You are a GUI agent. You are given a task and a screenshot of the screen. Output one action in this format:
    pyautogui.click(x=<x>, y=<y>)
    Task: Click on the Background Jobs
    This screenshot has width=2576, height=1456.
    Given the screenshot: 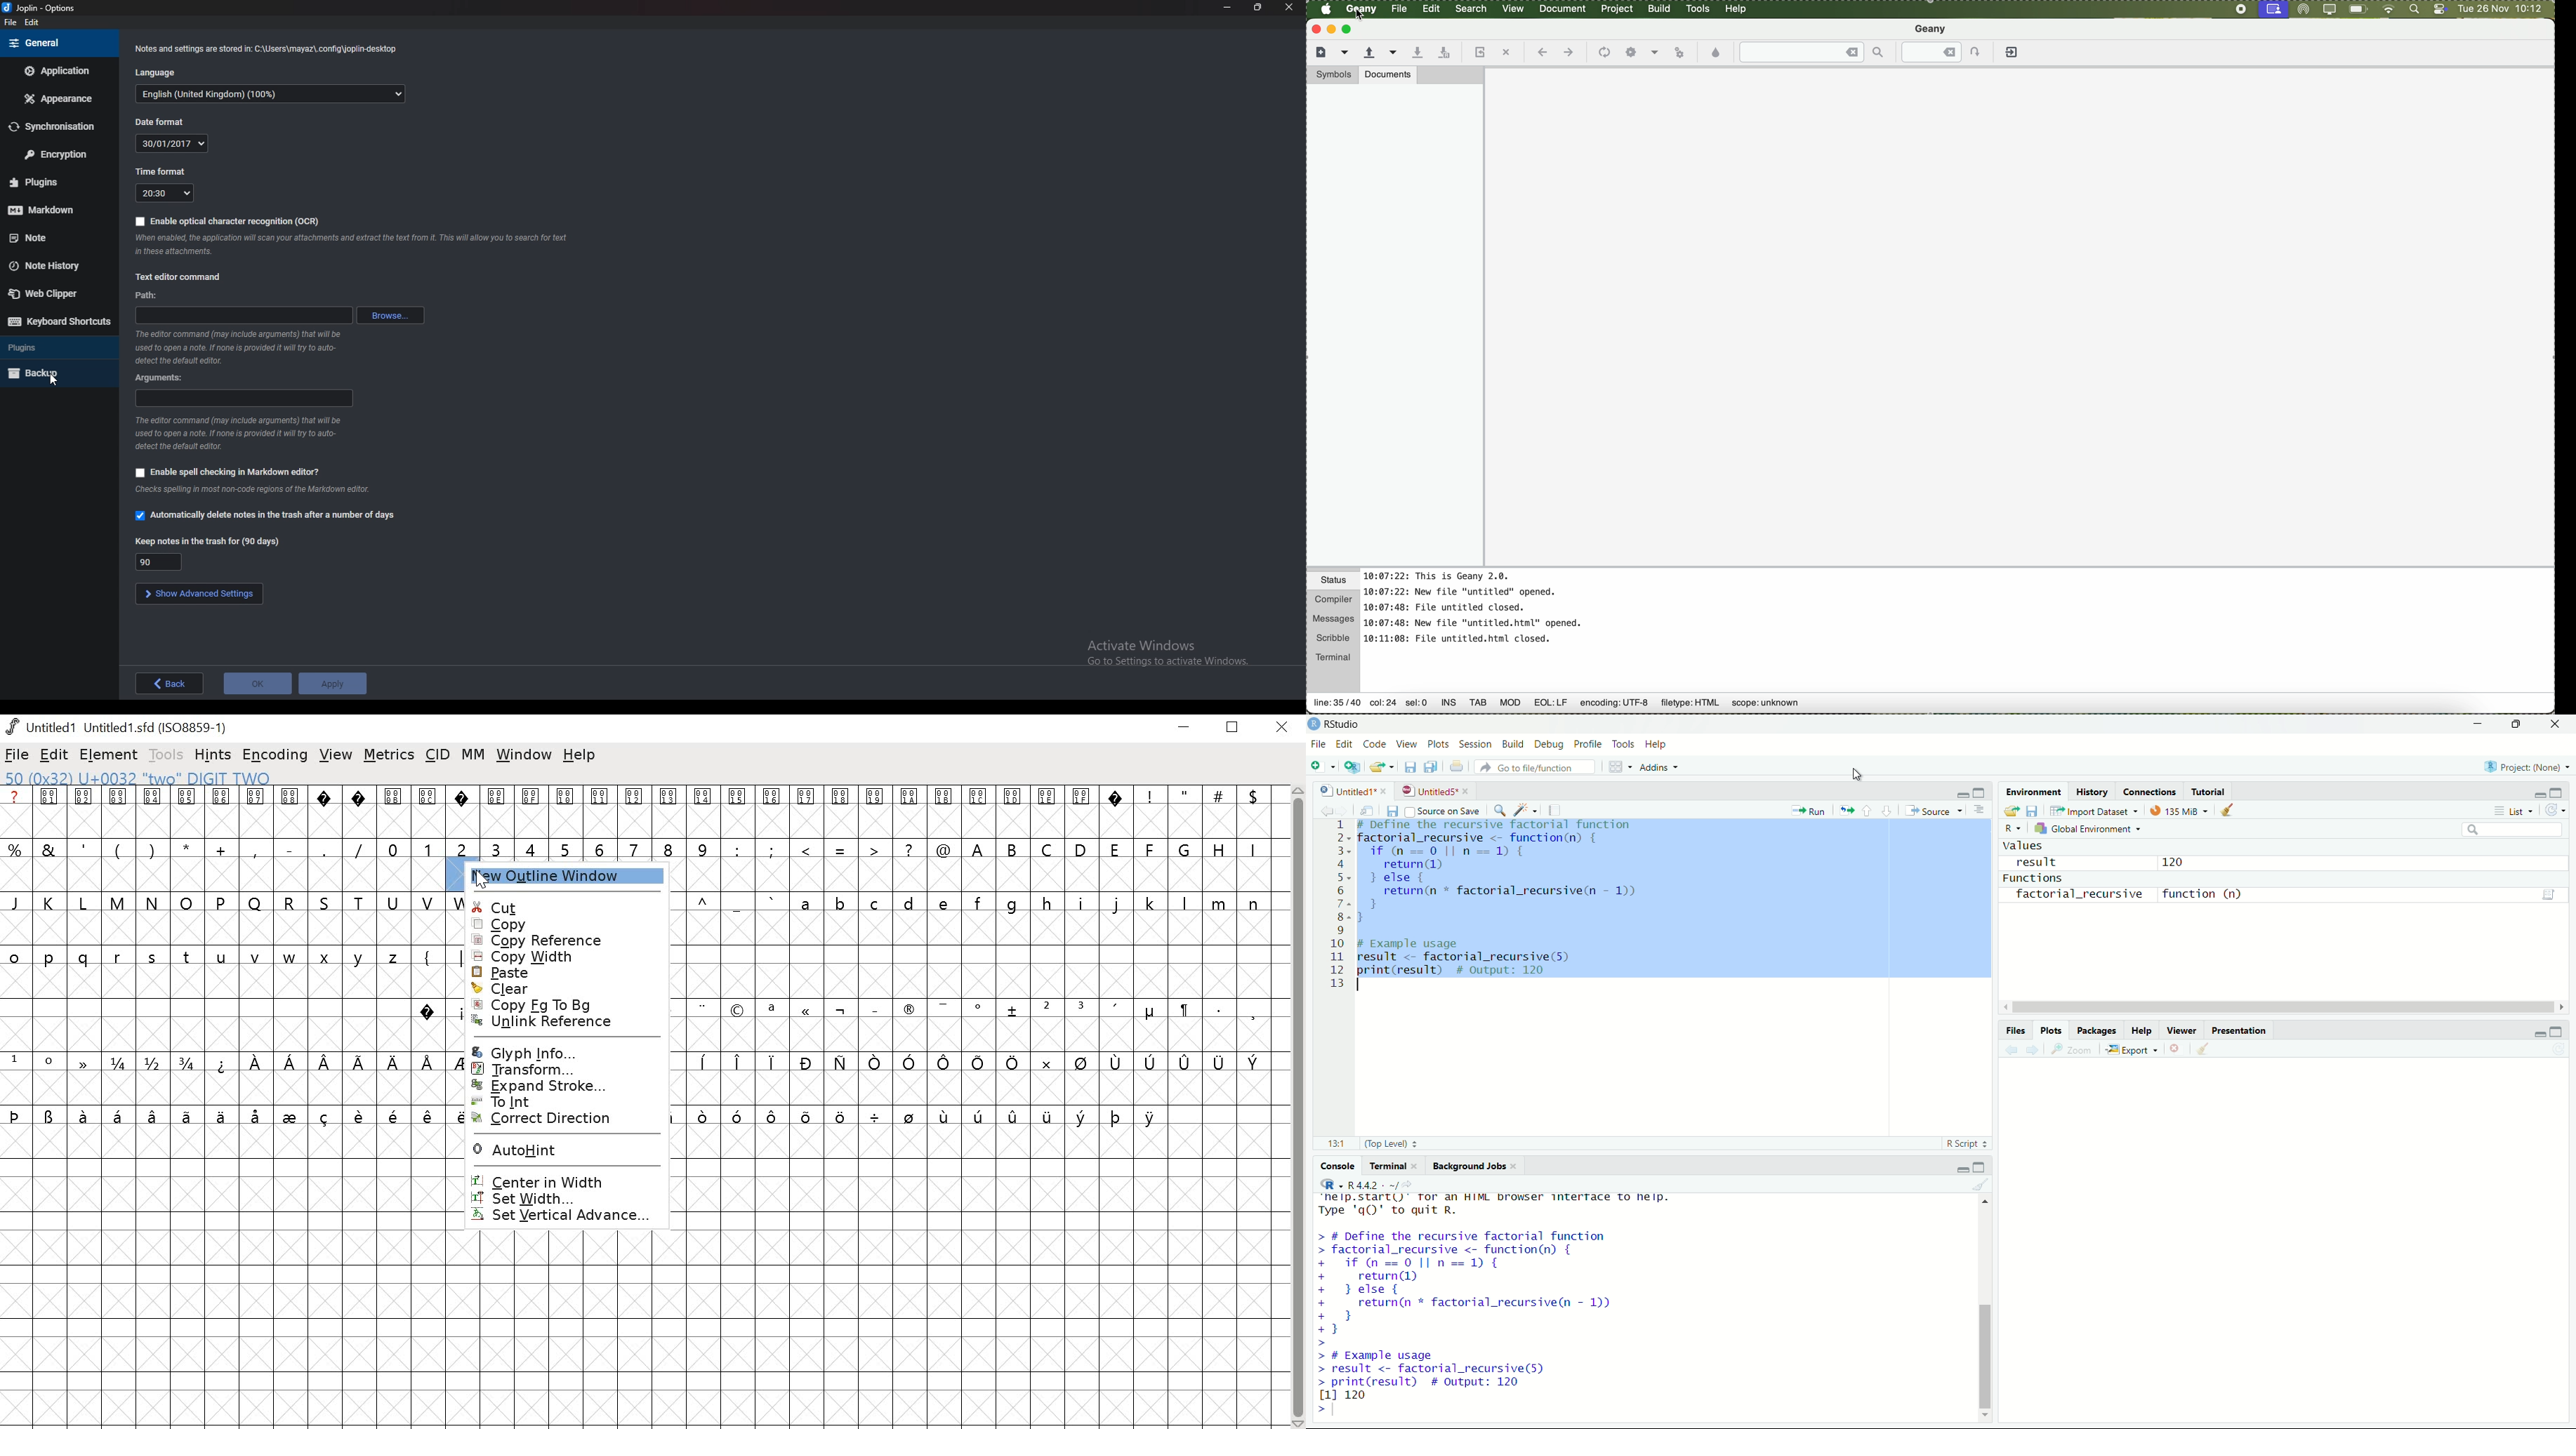 What is the action you would take?
    pyautogui.click(x=1473, y=1166)
    